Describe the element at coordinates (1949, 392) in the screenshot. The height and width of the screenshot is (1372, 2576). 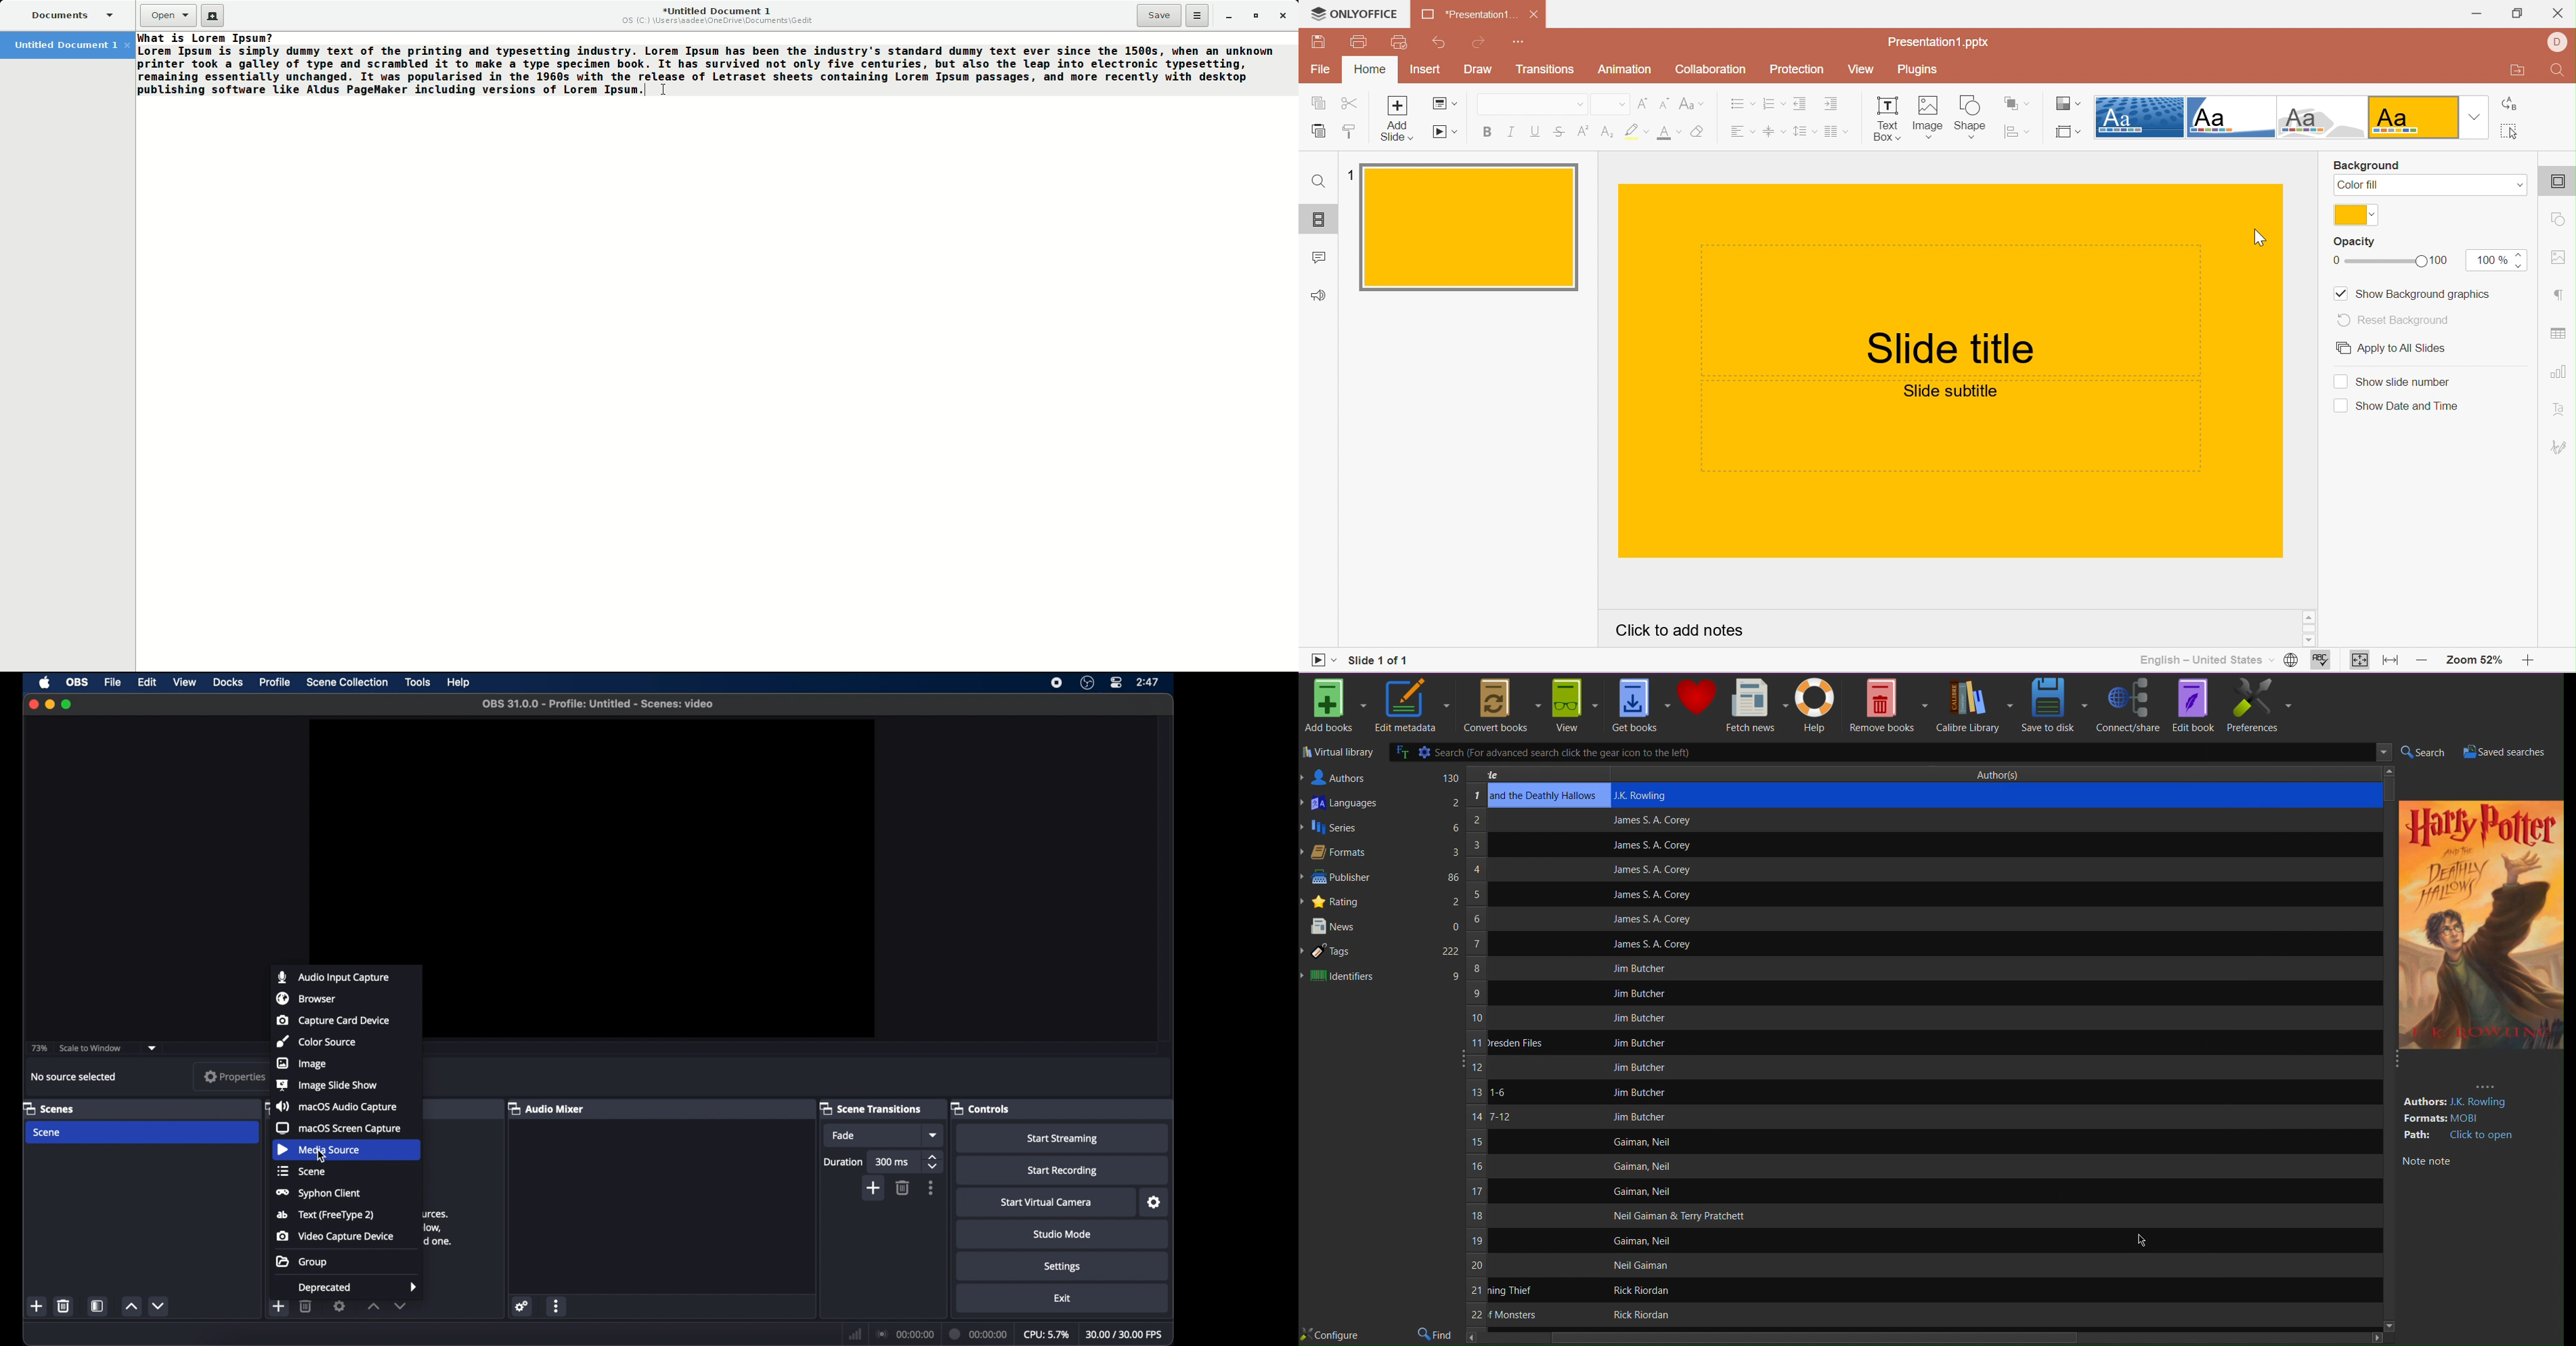
I see `Slide subtitle` at that location.